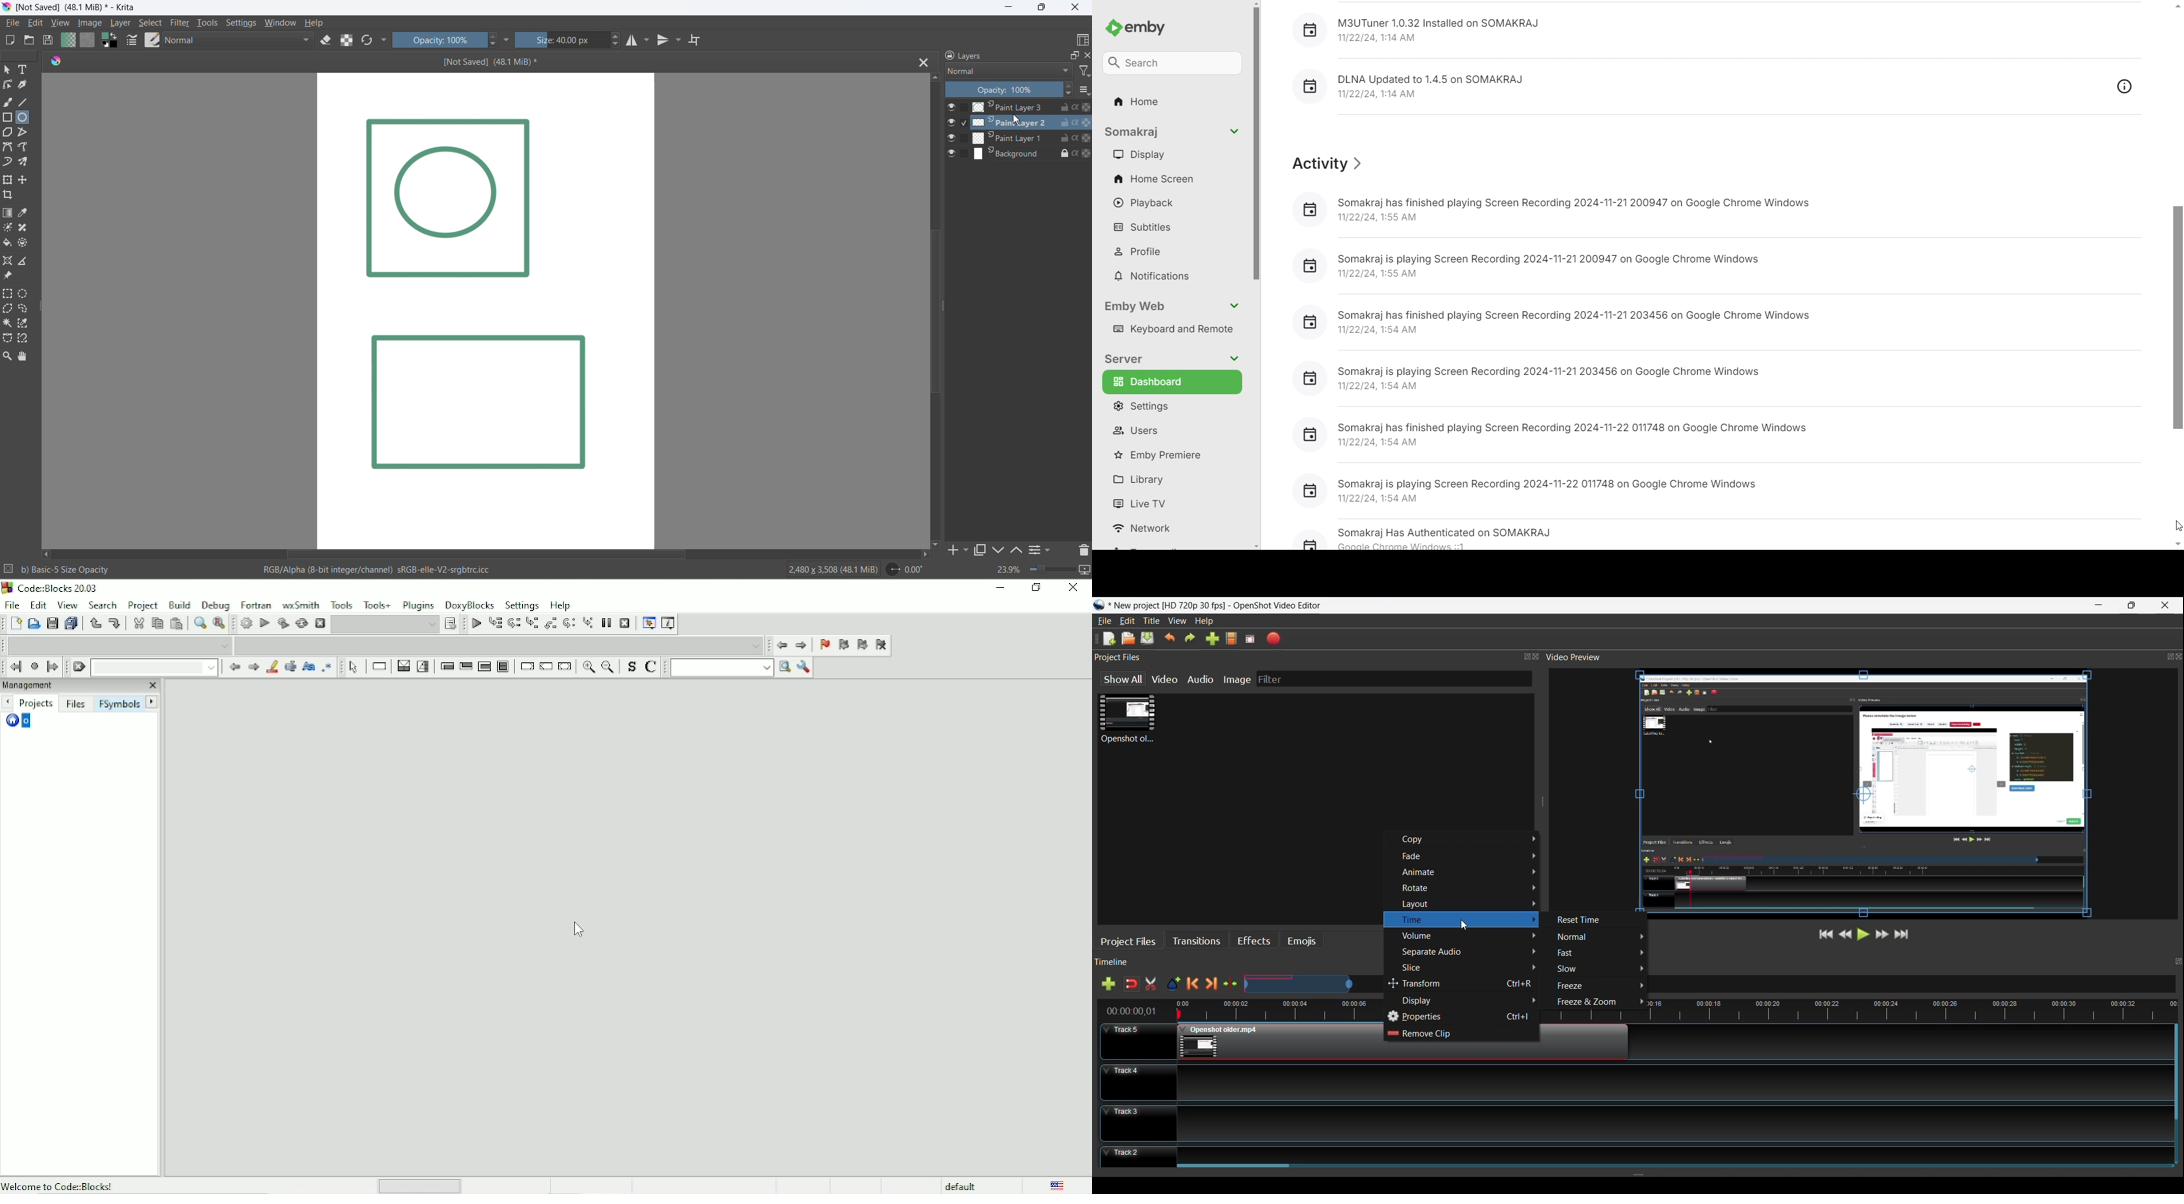  Describe the element at coordinates (579, 932) in the screenshot. I see `Cursor` at that location.